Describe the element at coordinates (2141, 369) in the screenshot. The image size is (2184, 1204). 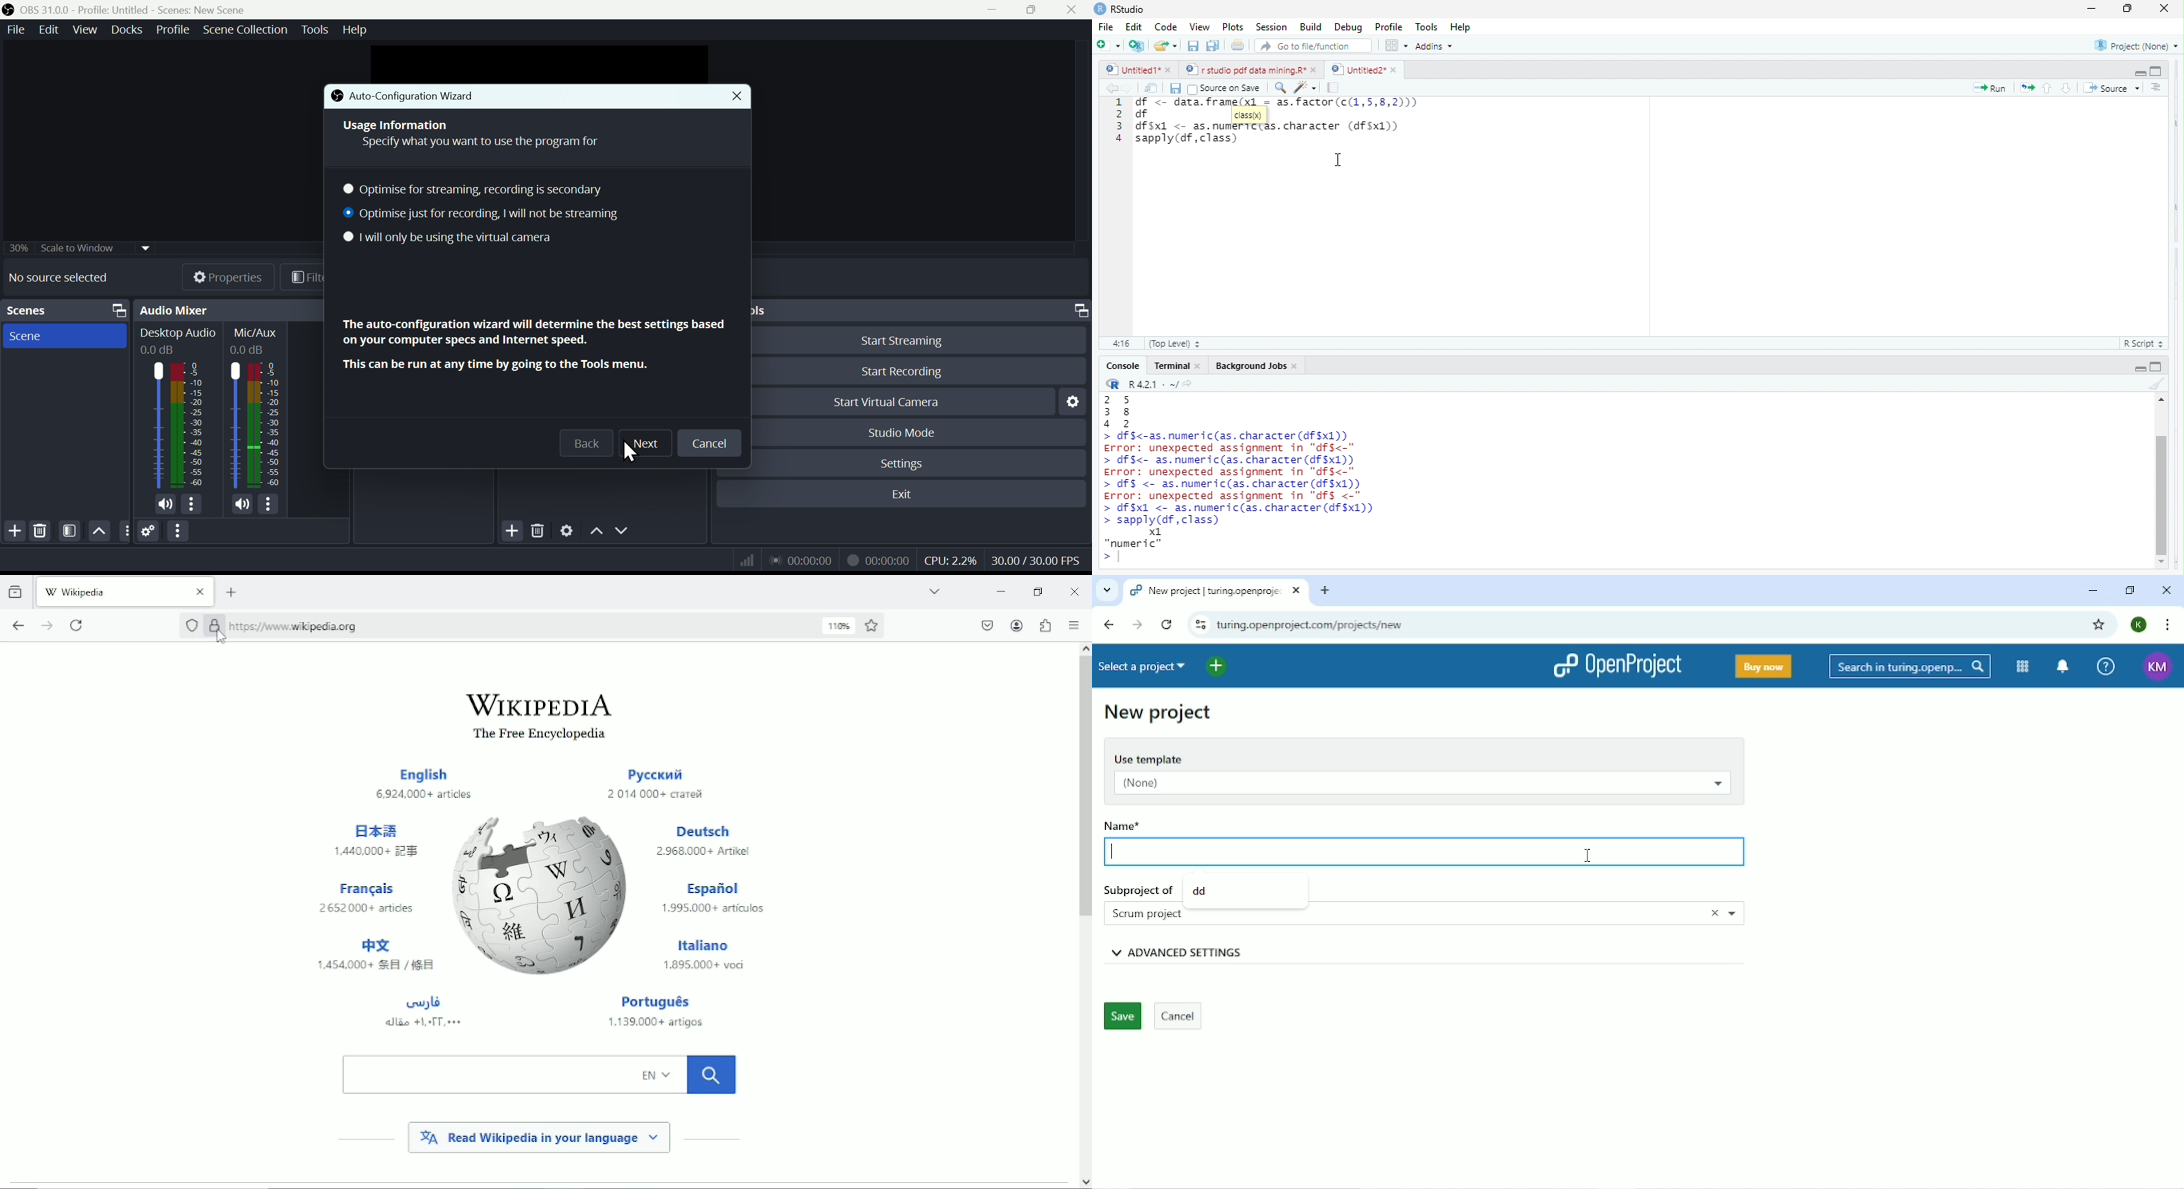
I see `hide r script` at that location.